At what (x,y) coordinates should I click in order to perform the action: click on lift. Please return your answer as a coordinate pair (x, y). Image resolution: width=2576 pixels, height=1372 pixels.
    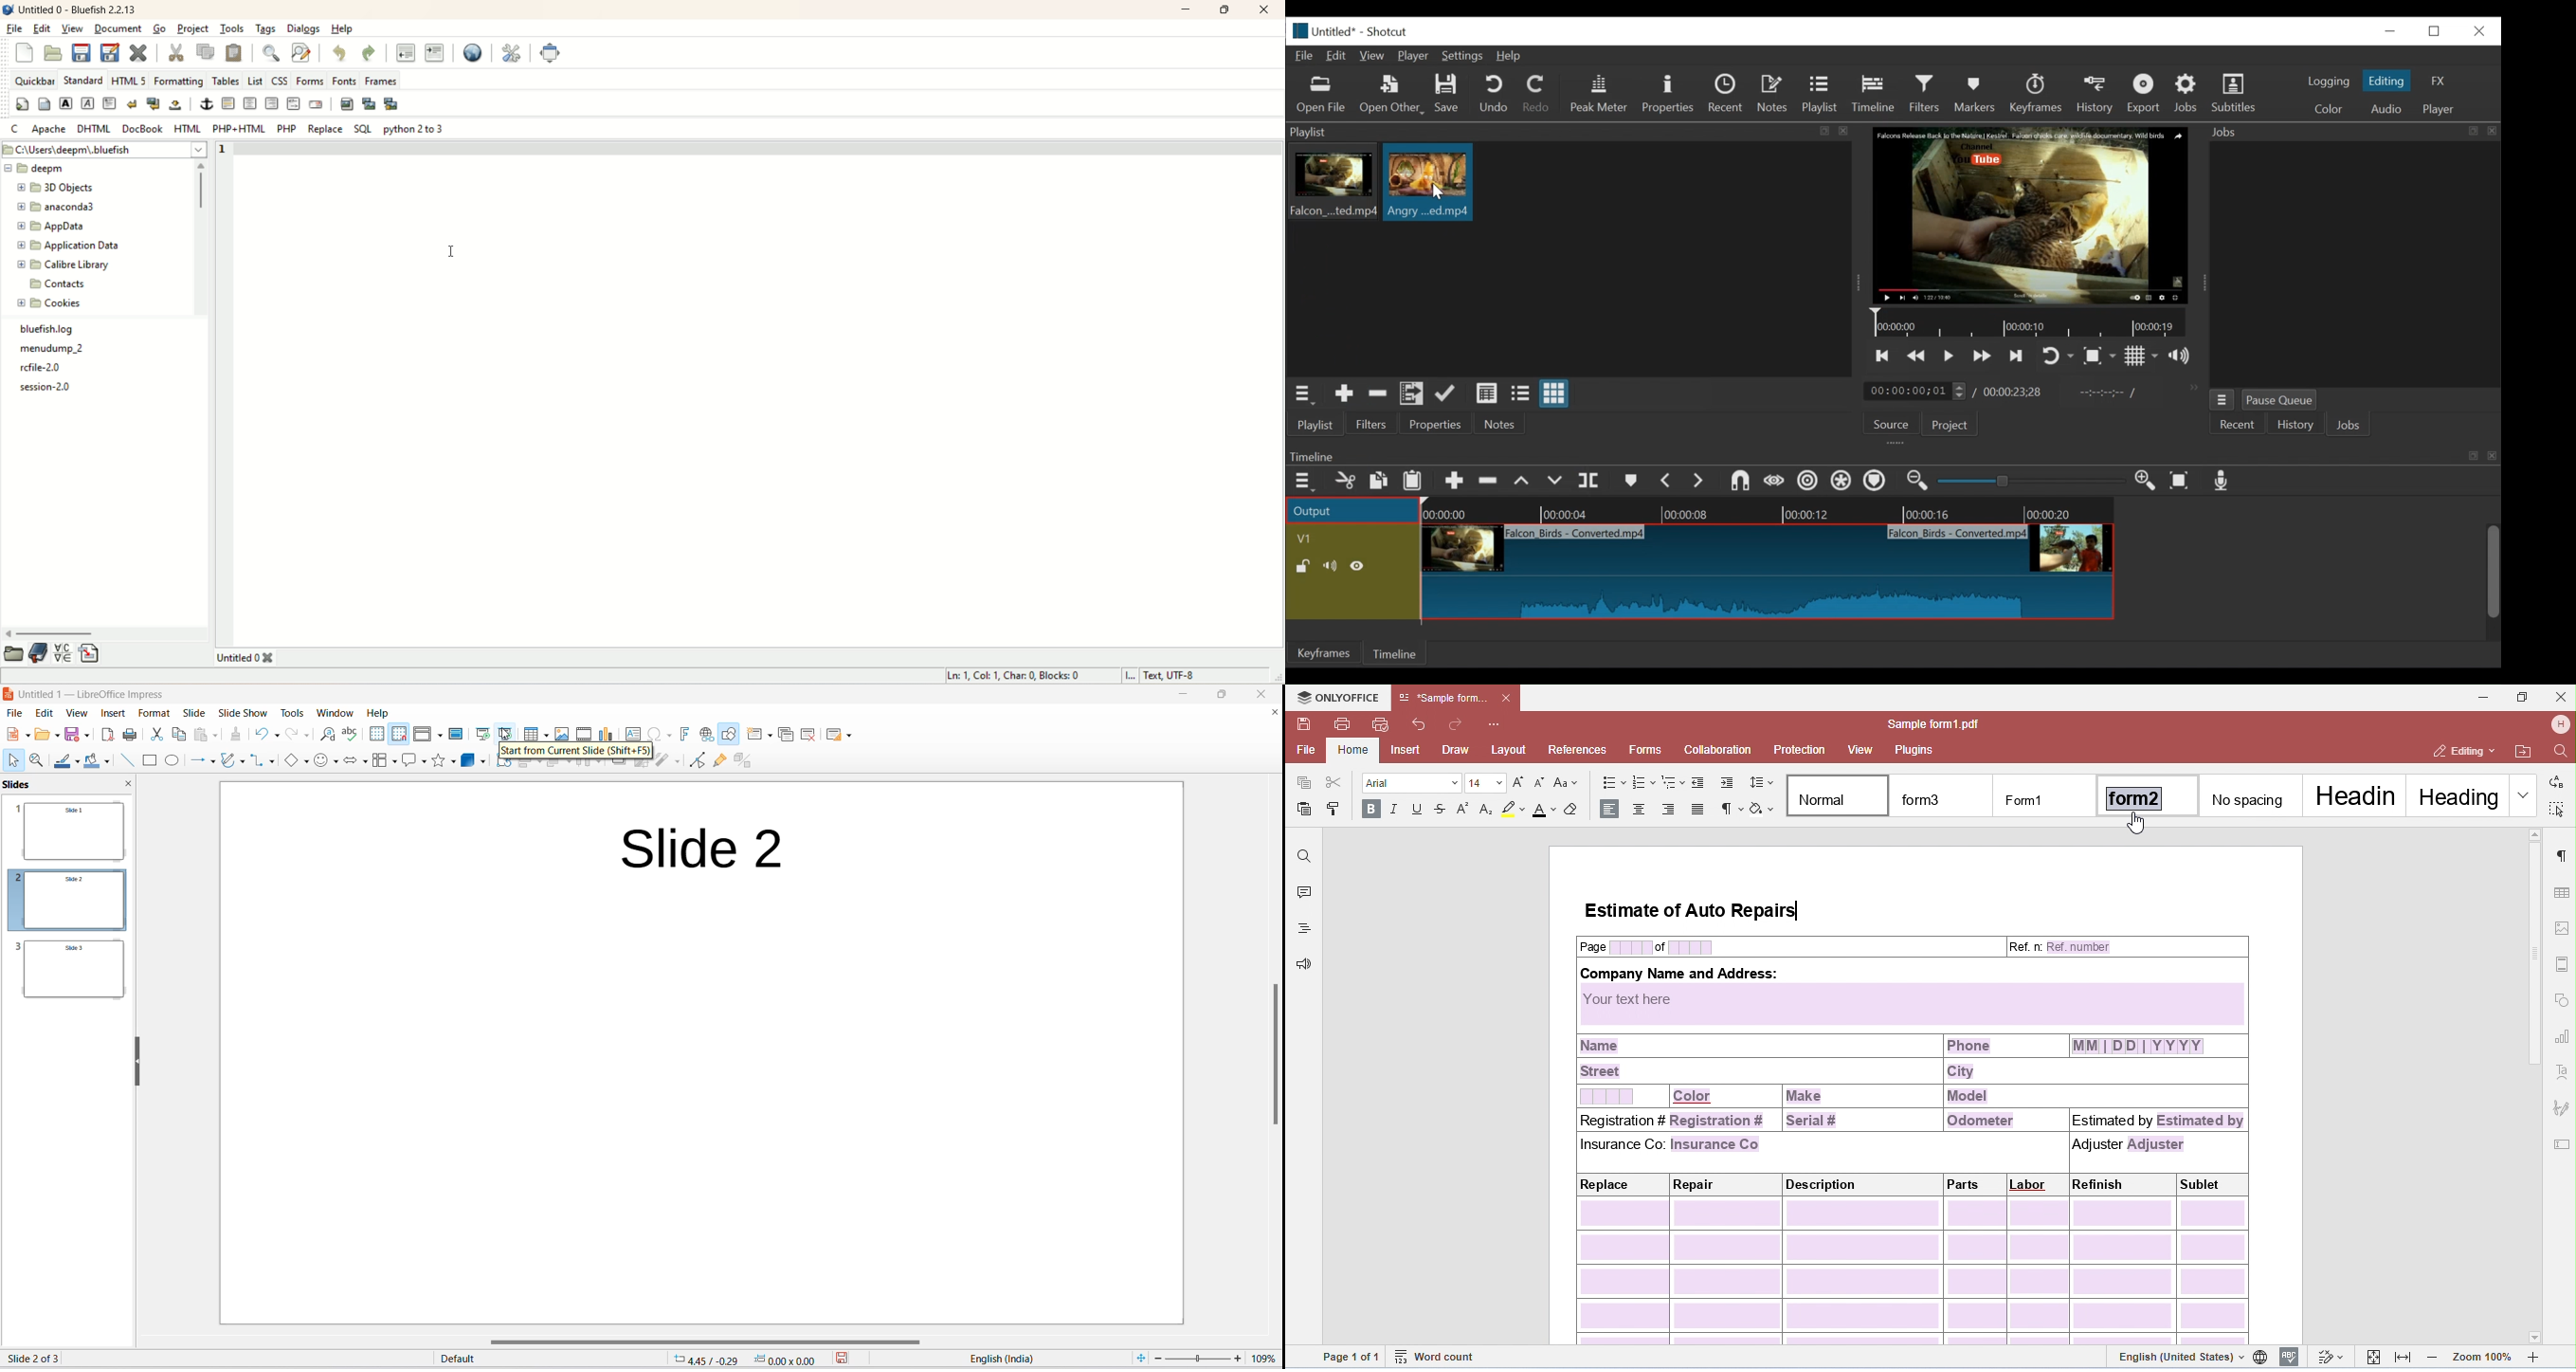
    Looking at the image, I should click on (1523, 482).